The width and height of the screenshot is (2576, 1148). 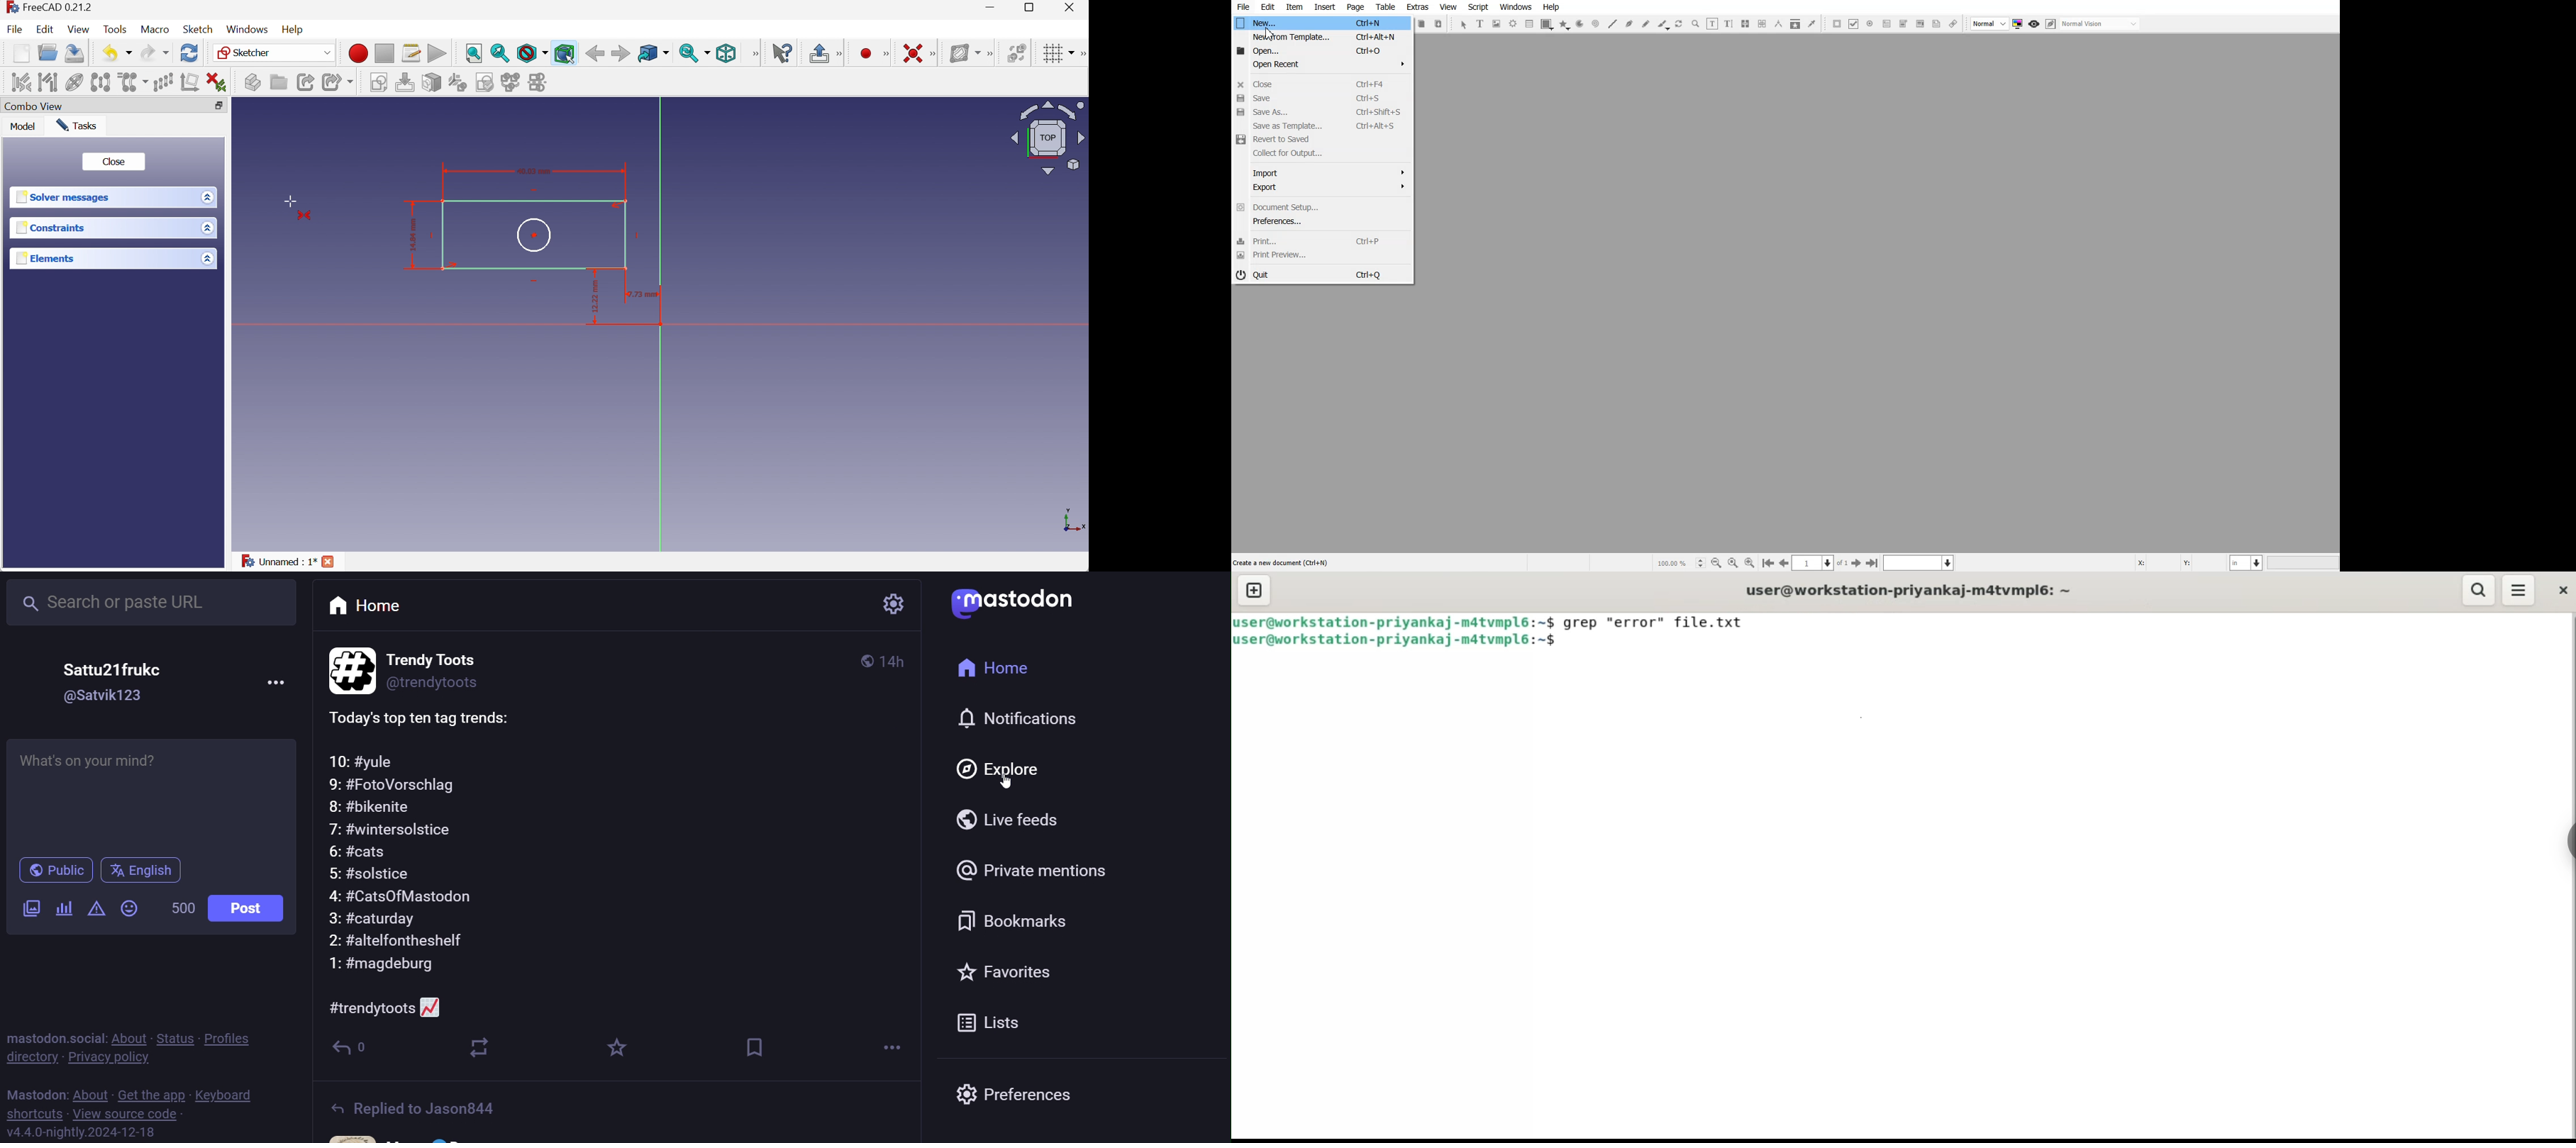 I want to click on Create a new document, so click(x=1280, y=562).